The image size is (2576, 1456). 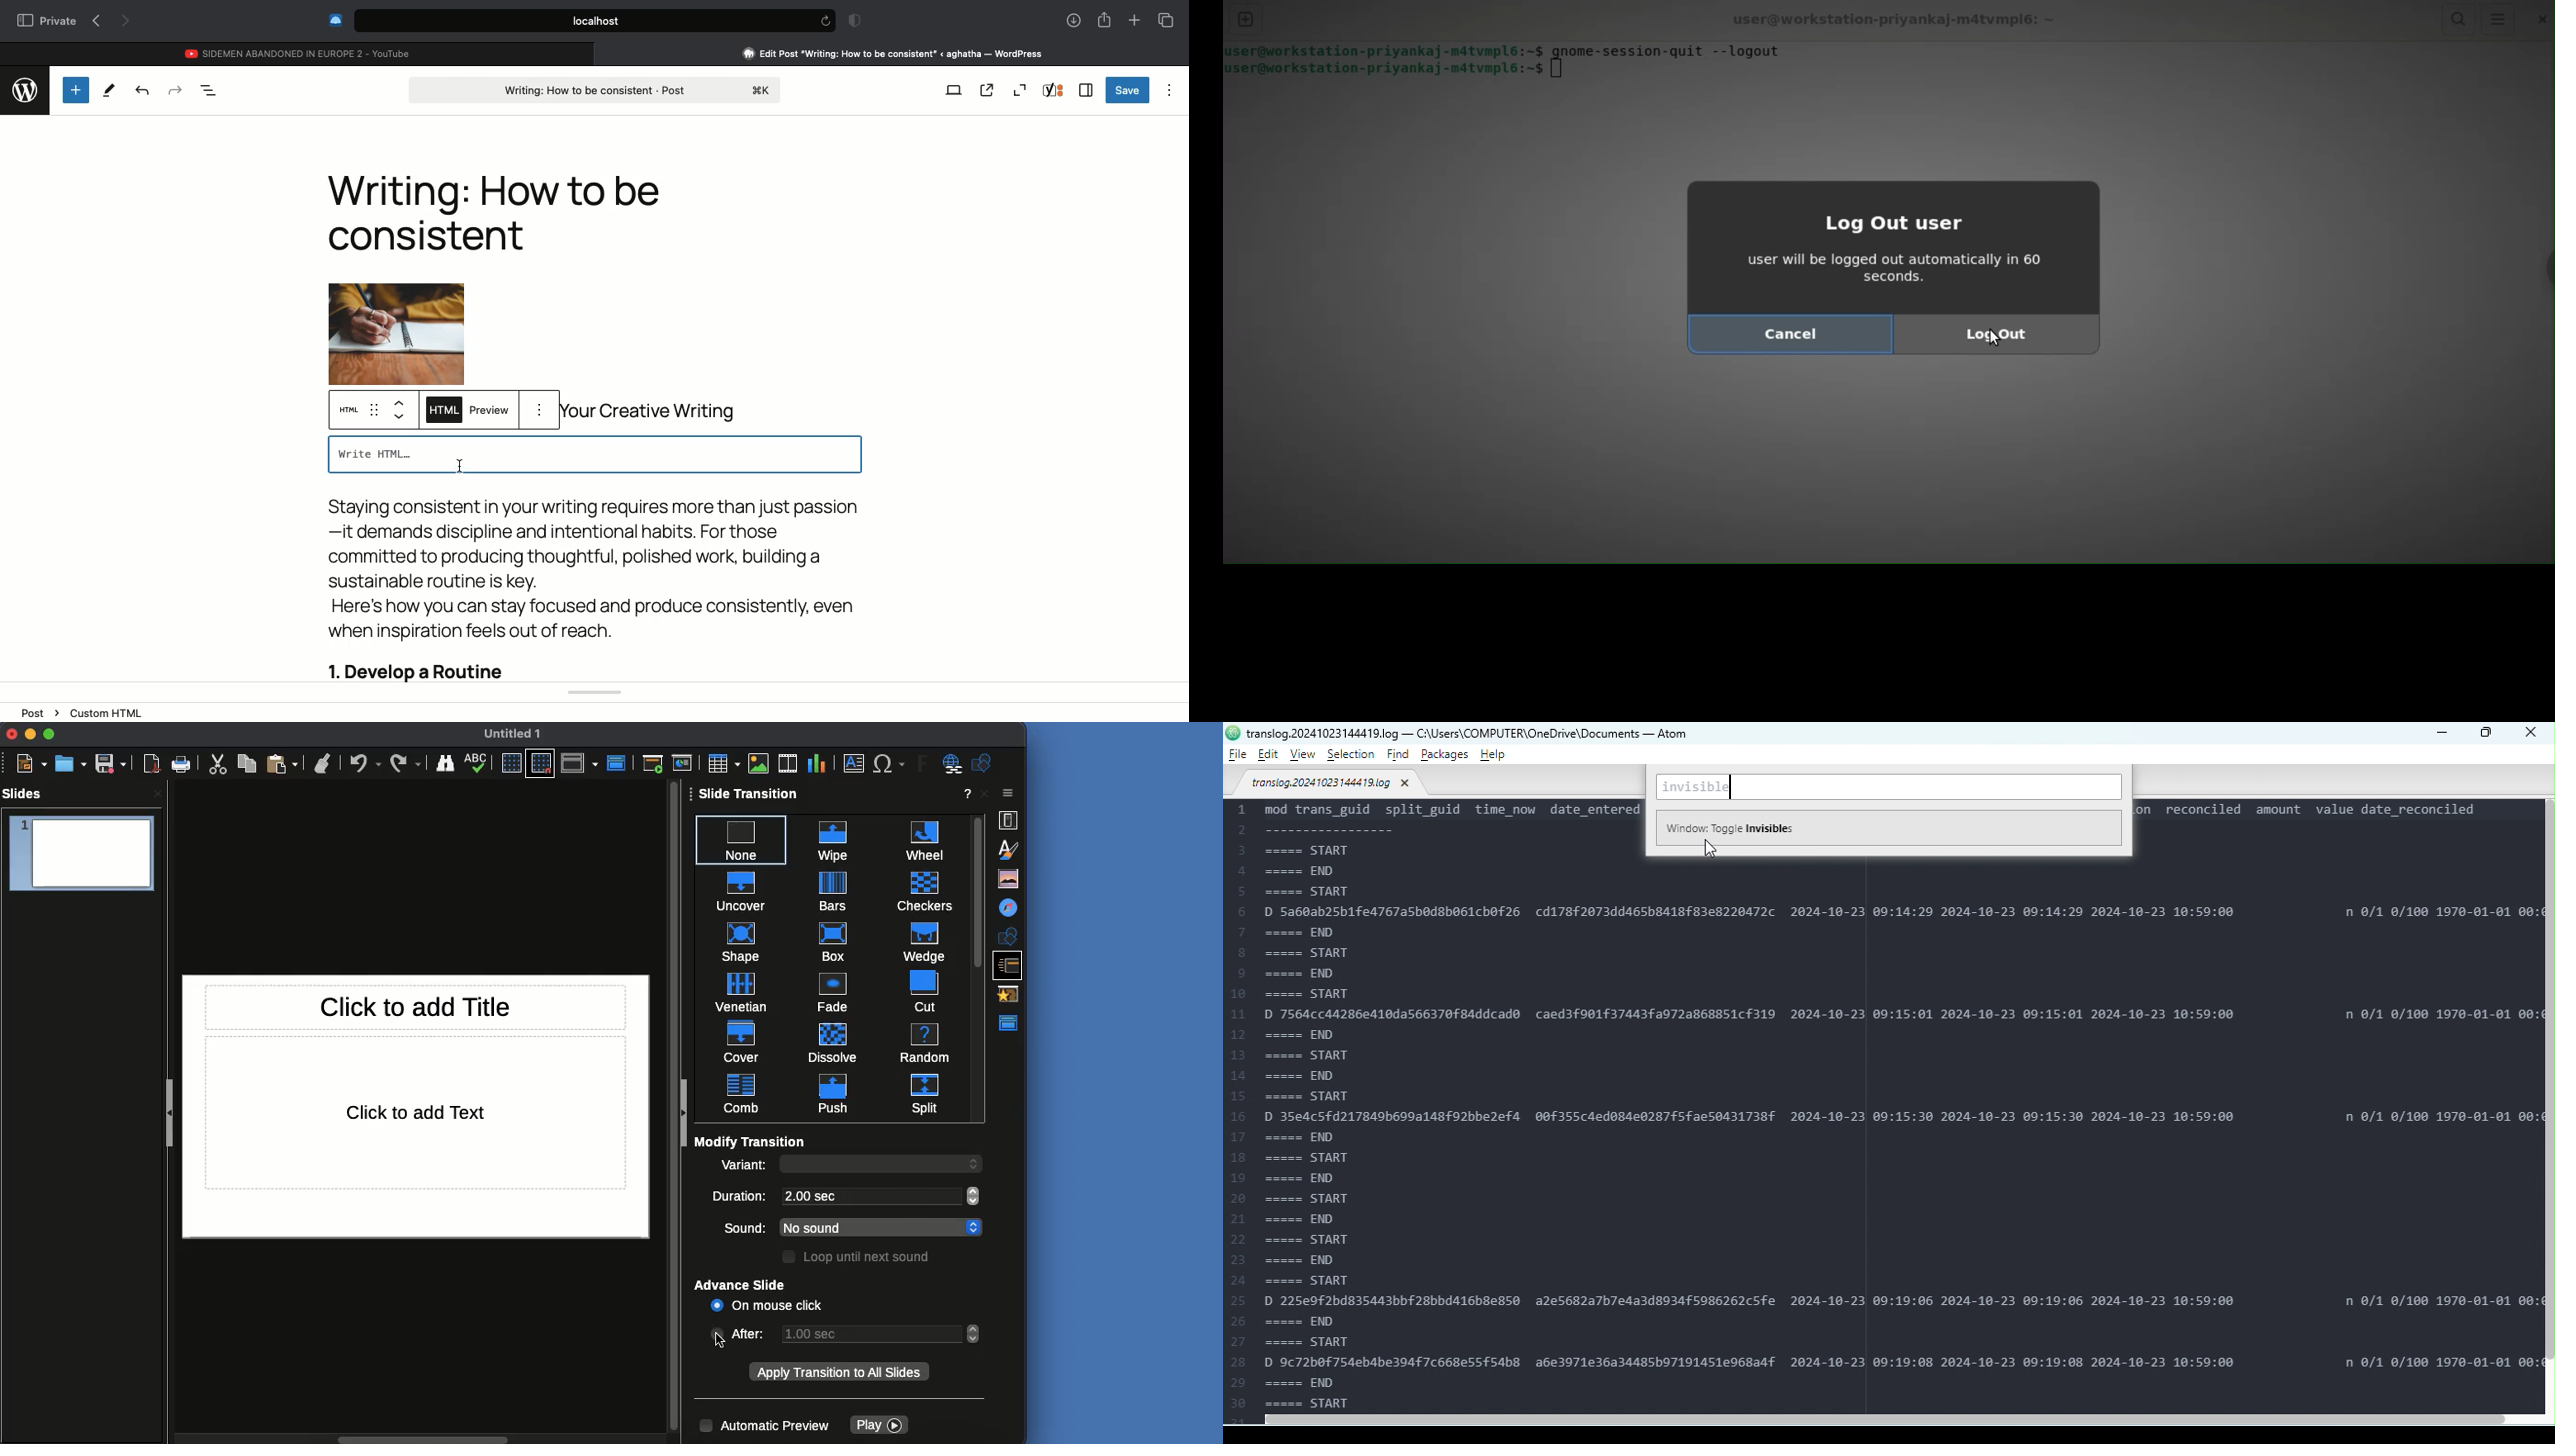 What do you see at coordinates (618, 761) in the screenshot?
I see `Master view` at bounding box center [618, 761].